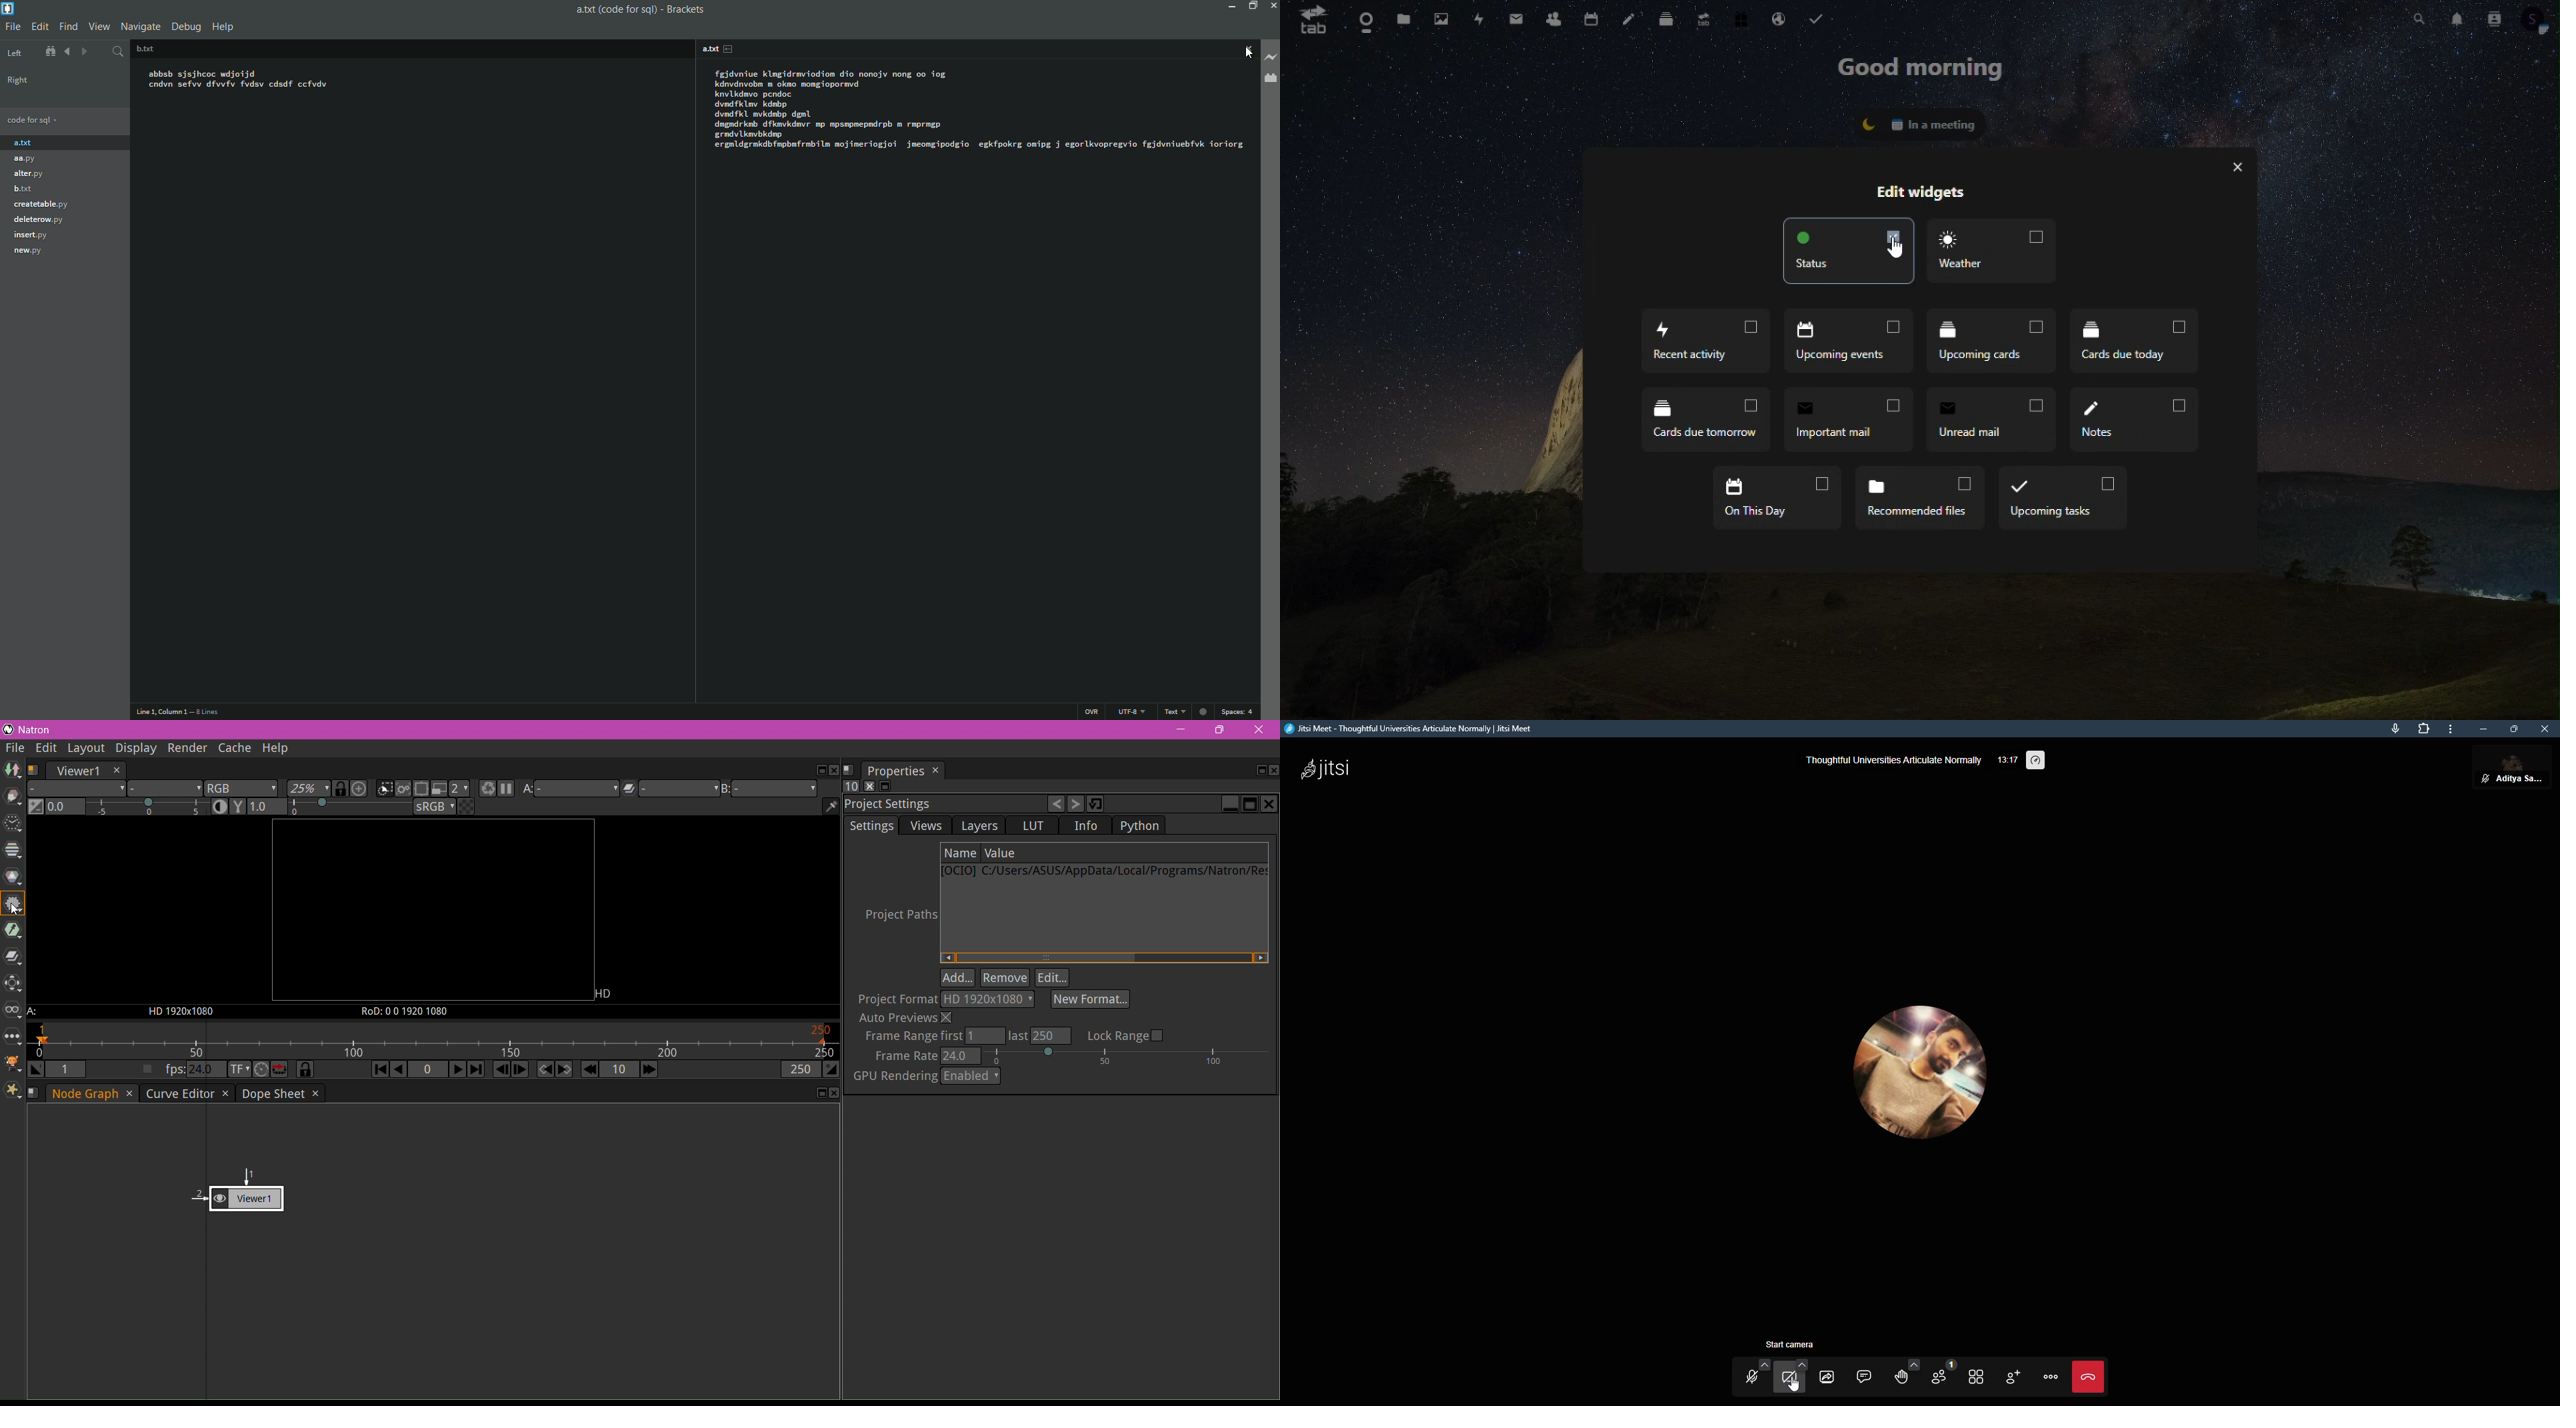  I want to click on cards due today, so click(2136, 342).